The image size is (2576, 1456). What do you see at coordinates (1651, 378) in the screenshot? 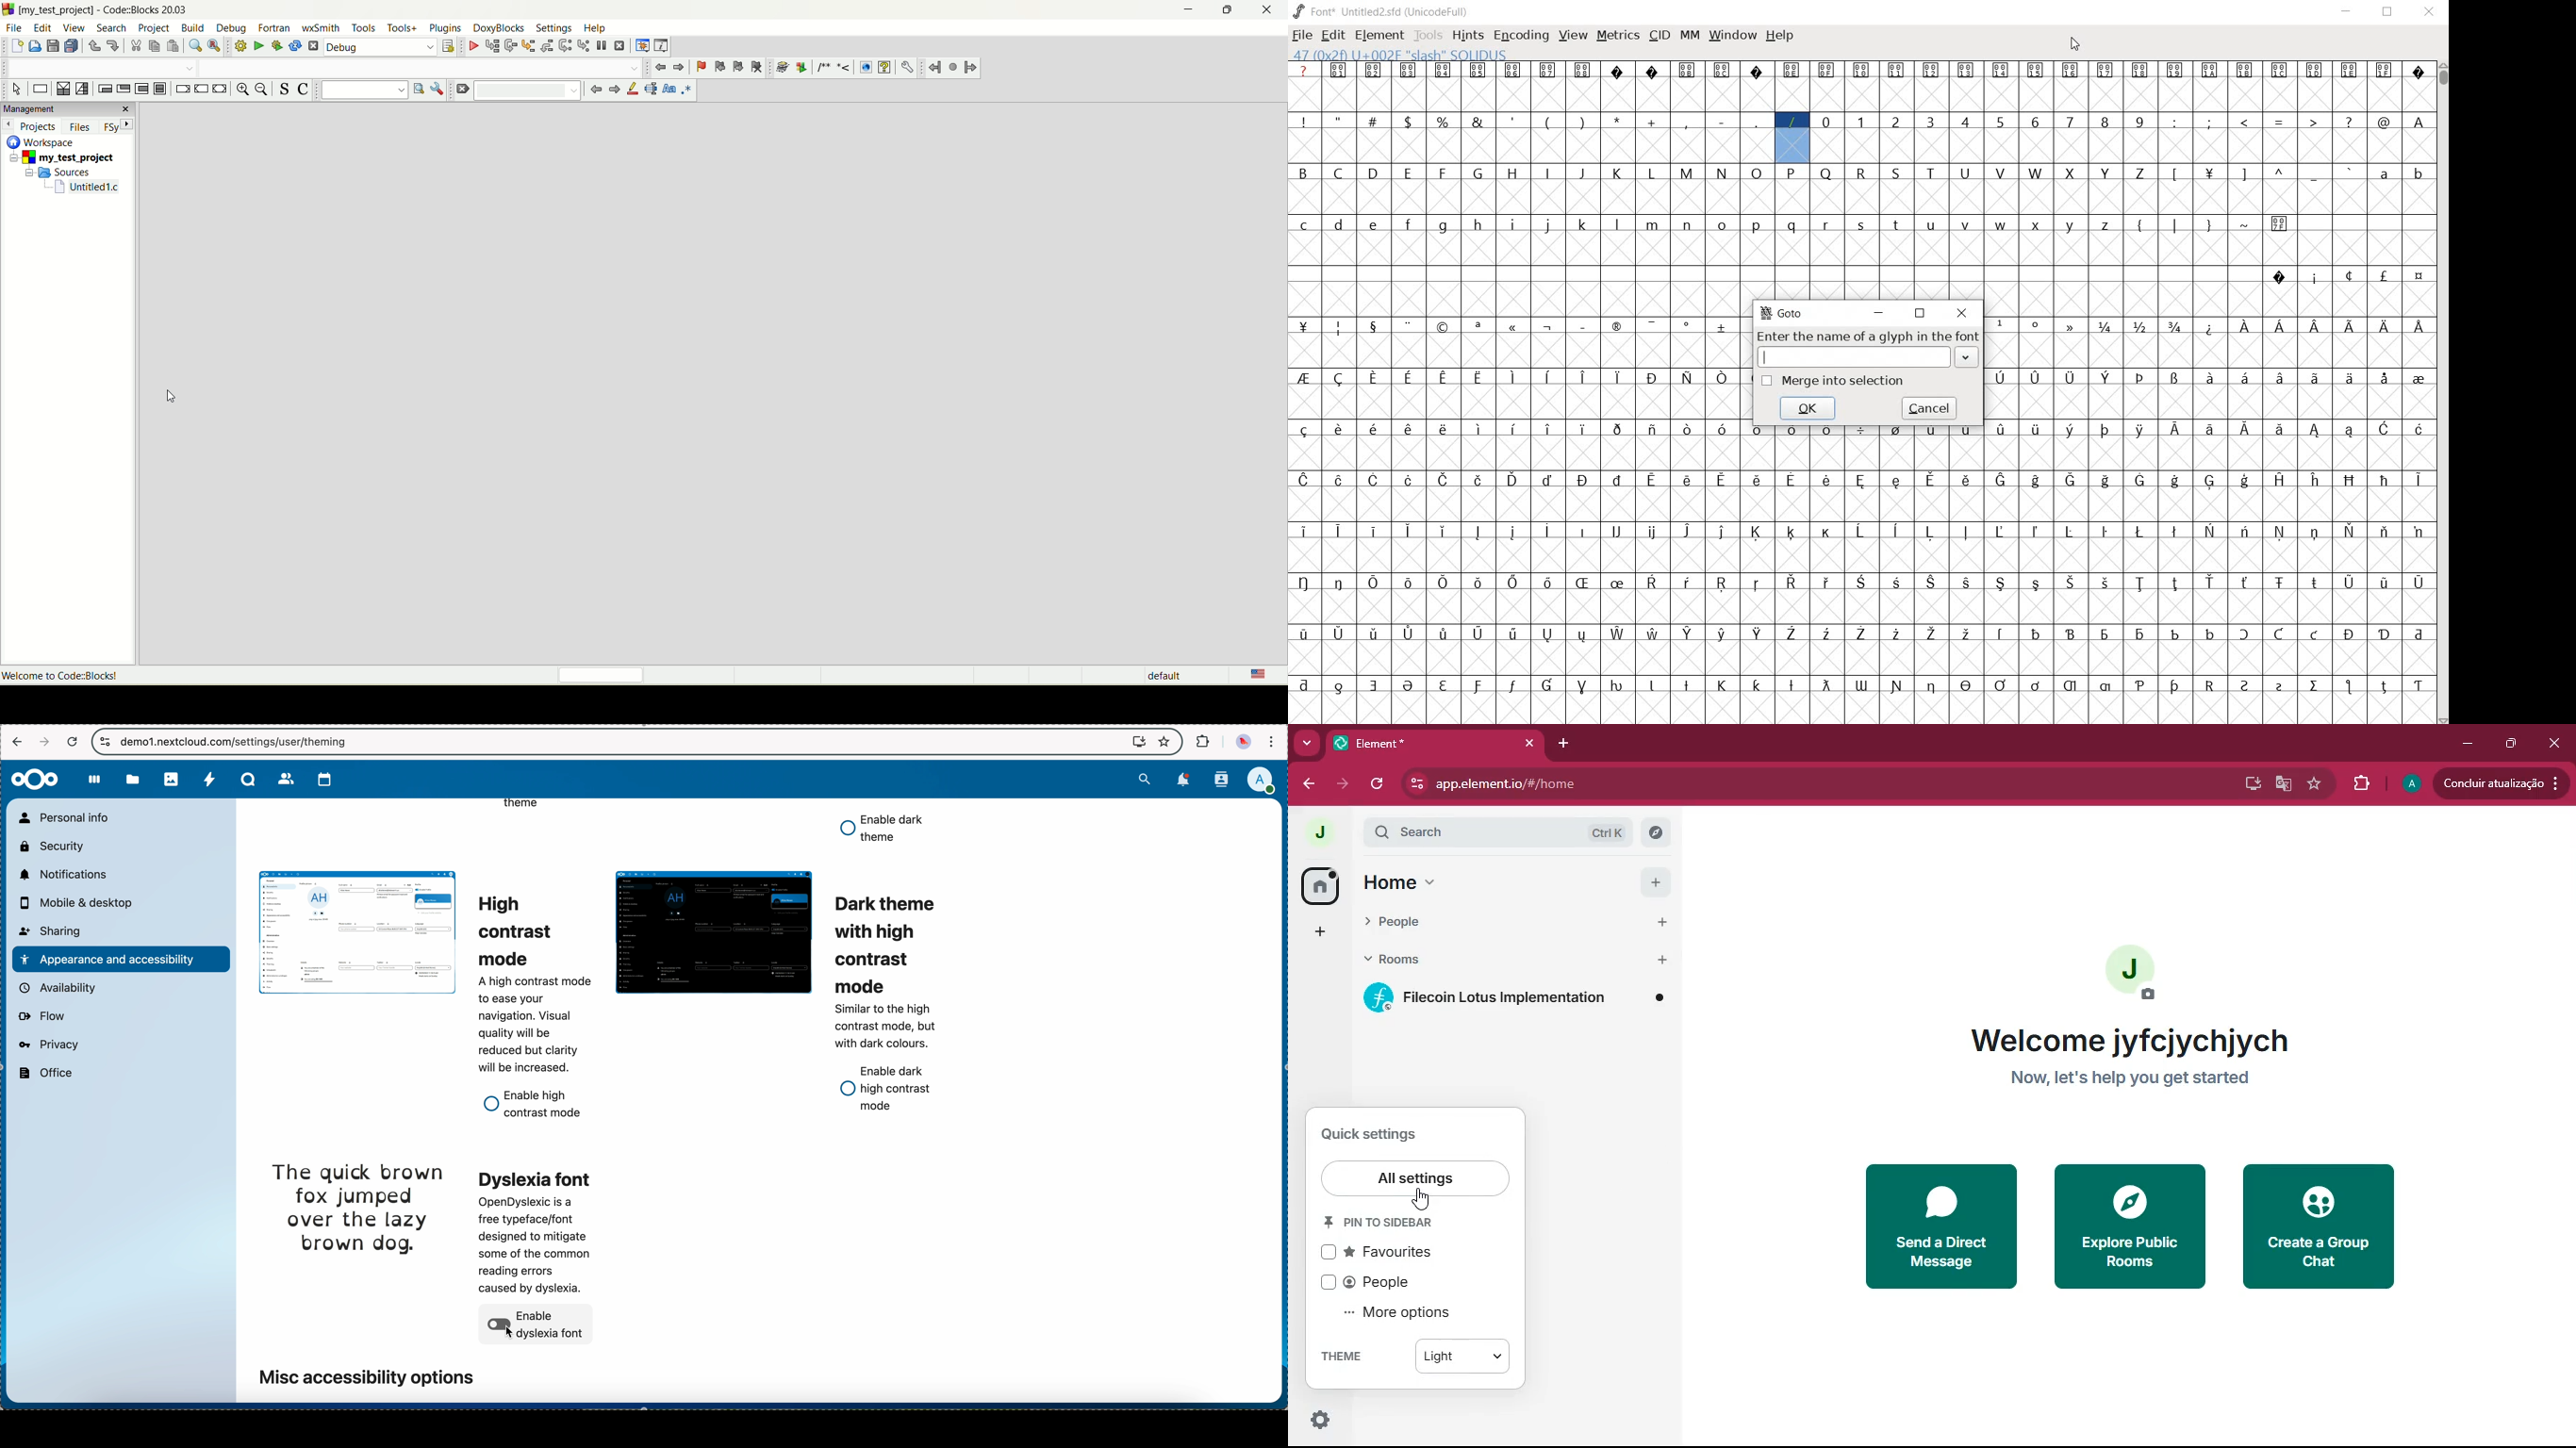
I see `glyph` at bounding box center [1651, 378].